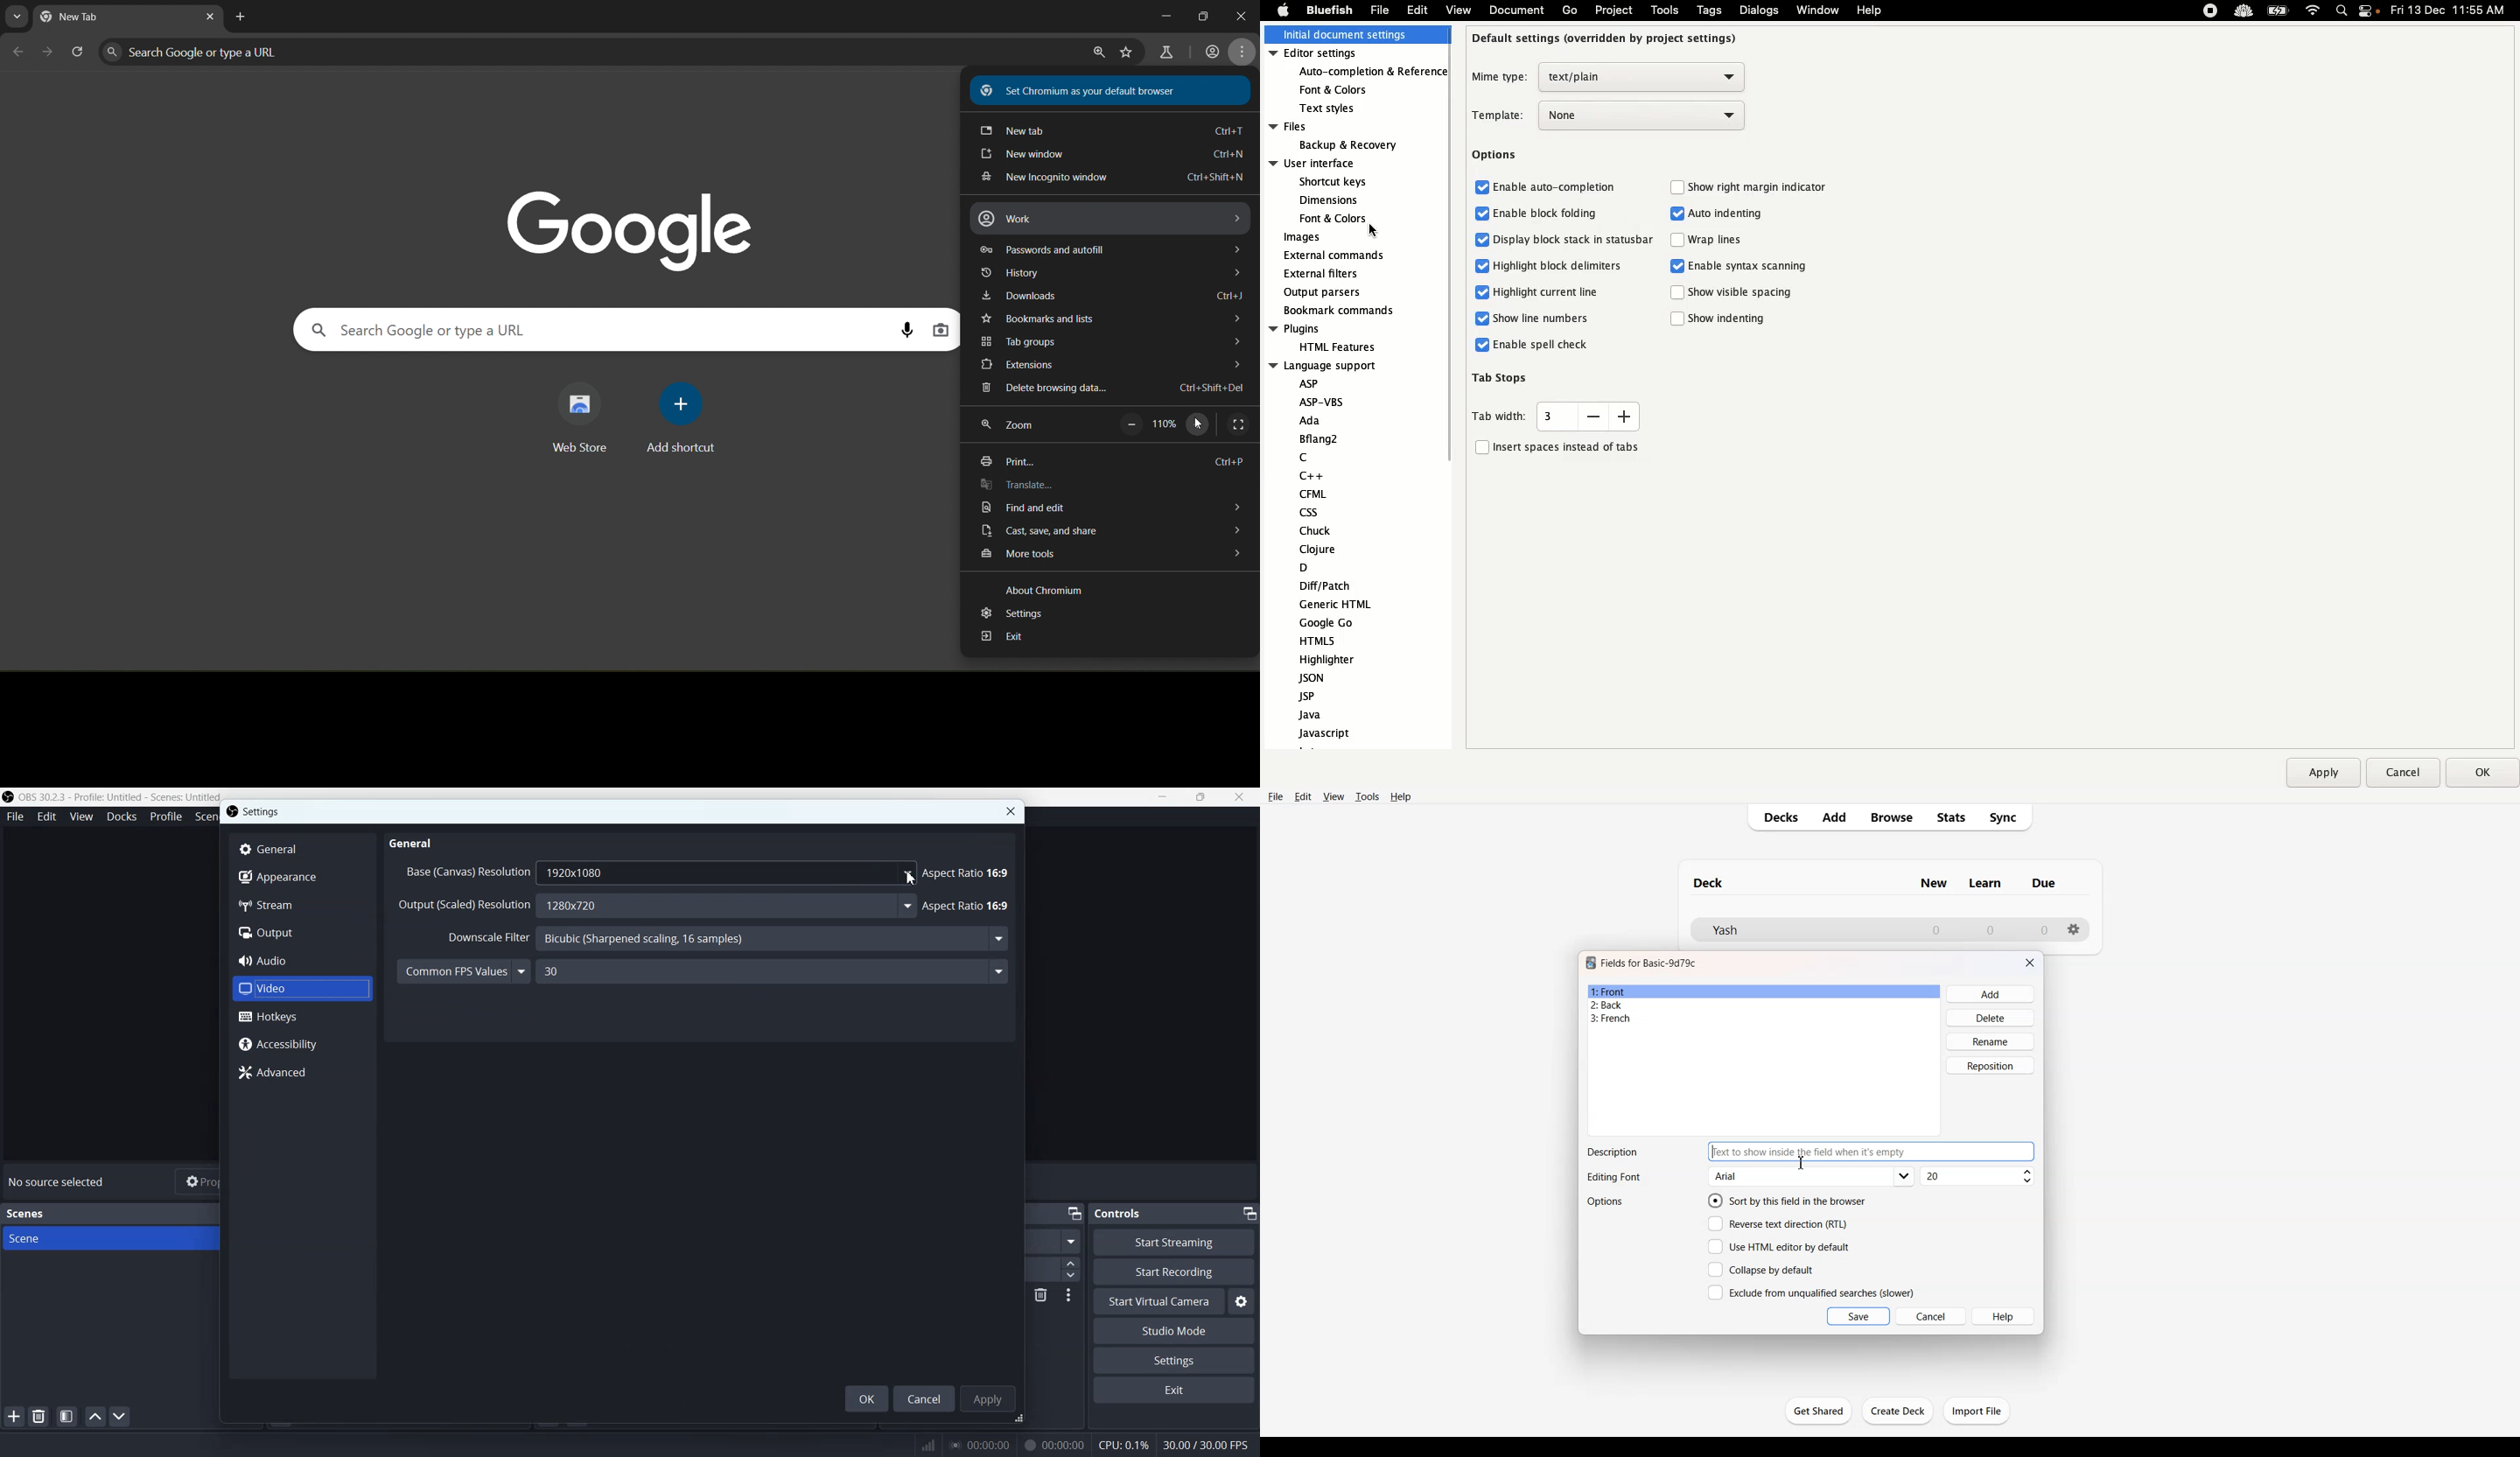 The height and width of the screenshot is (1484, 2520). I want to click on Move scene up, so click(94, 1416).